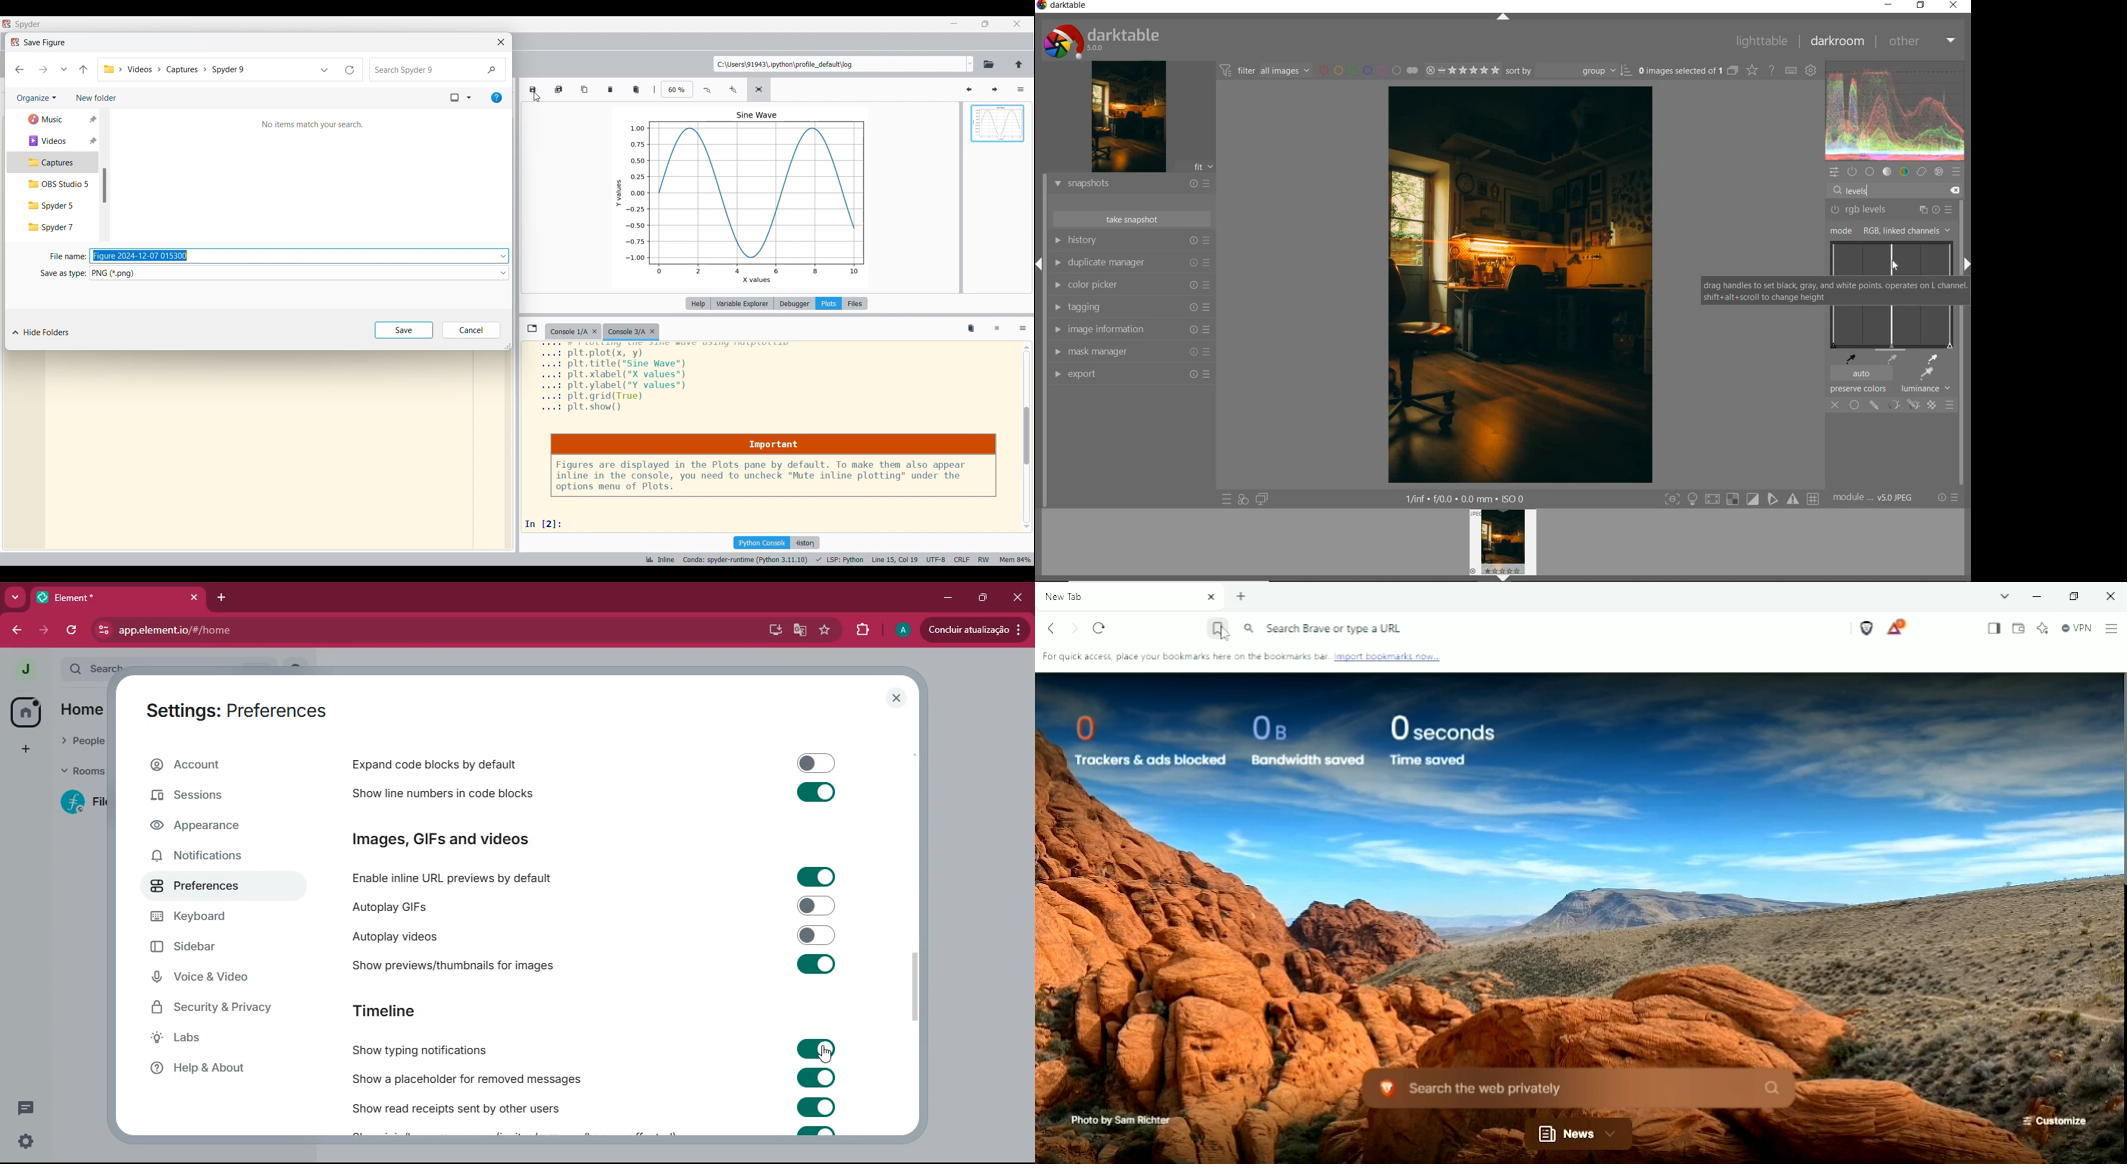 This screenshot has width=2128, height=1176. Describe the element at coordinates (15, 631) in the screenshot. I see `forward` at that location.